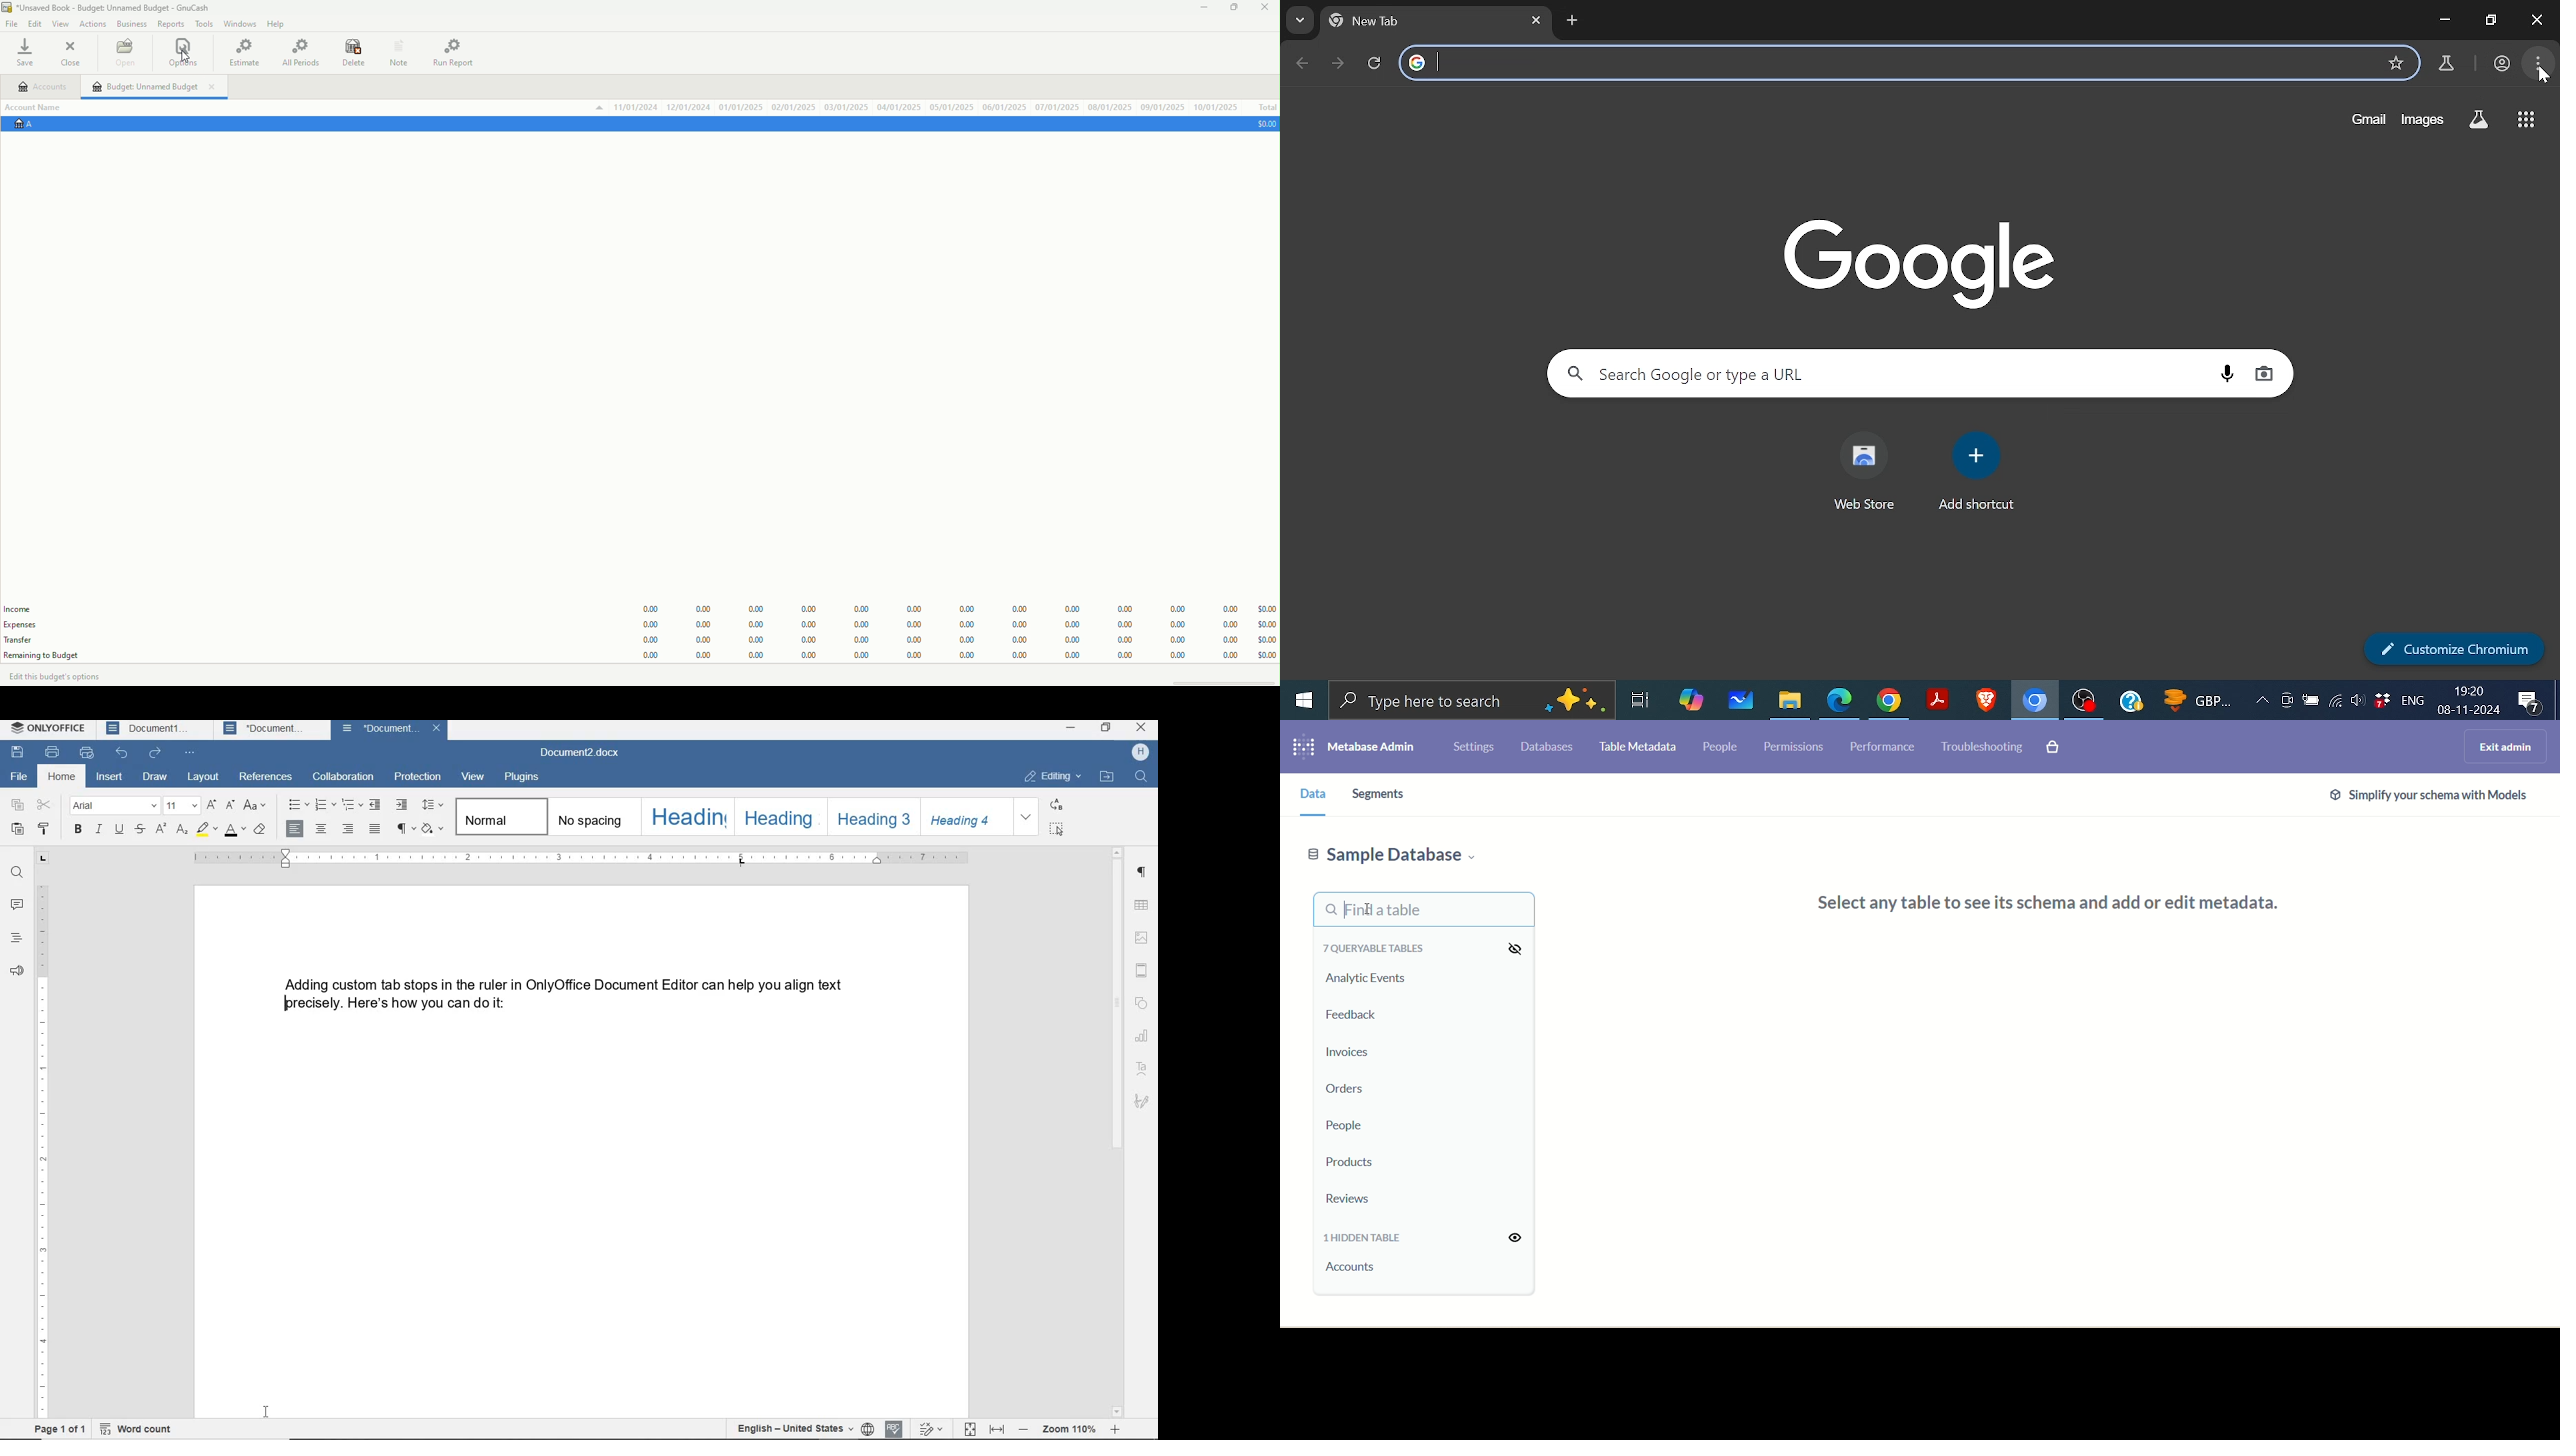  What do you see at coordinates (39, 106) in the screenshot?
I see `Account Name` at bounding box center [39, 106].